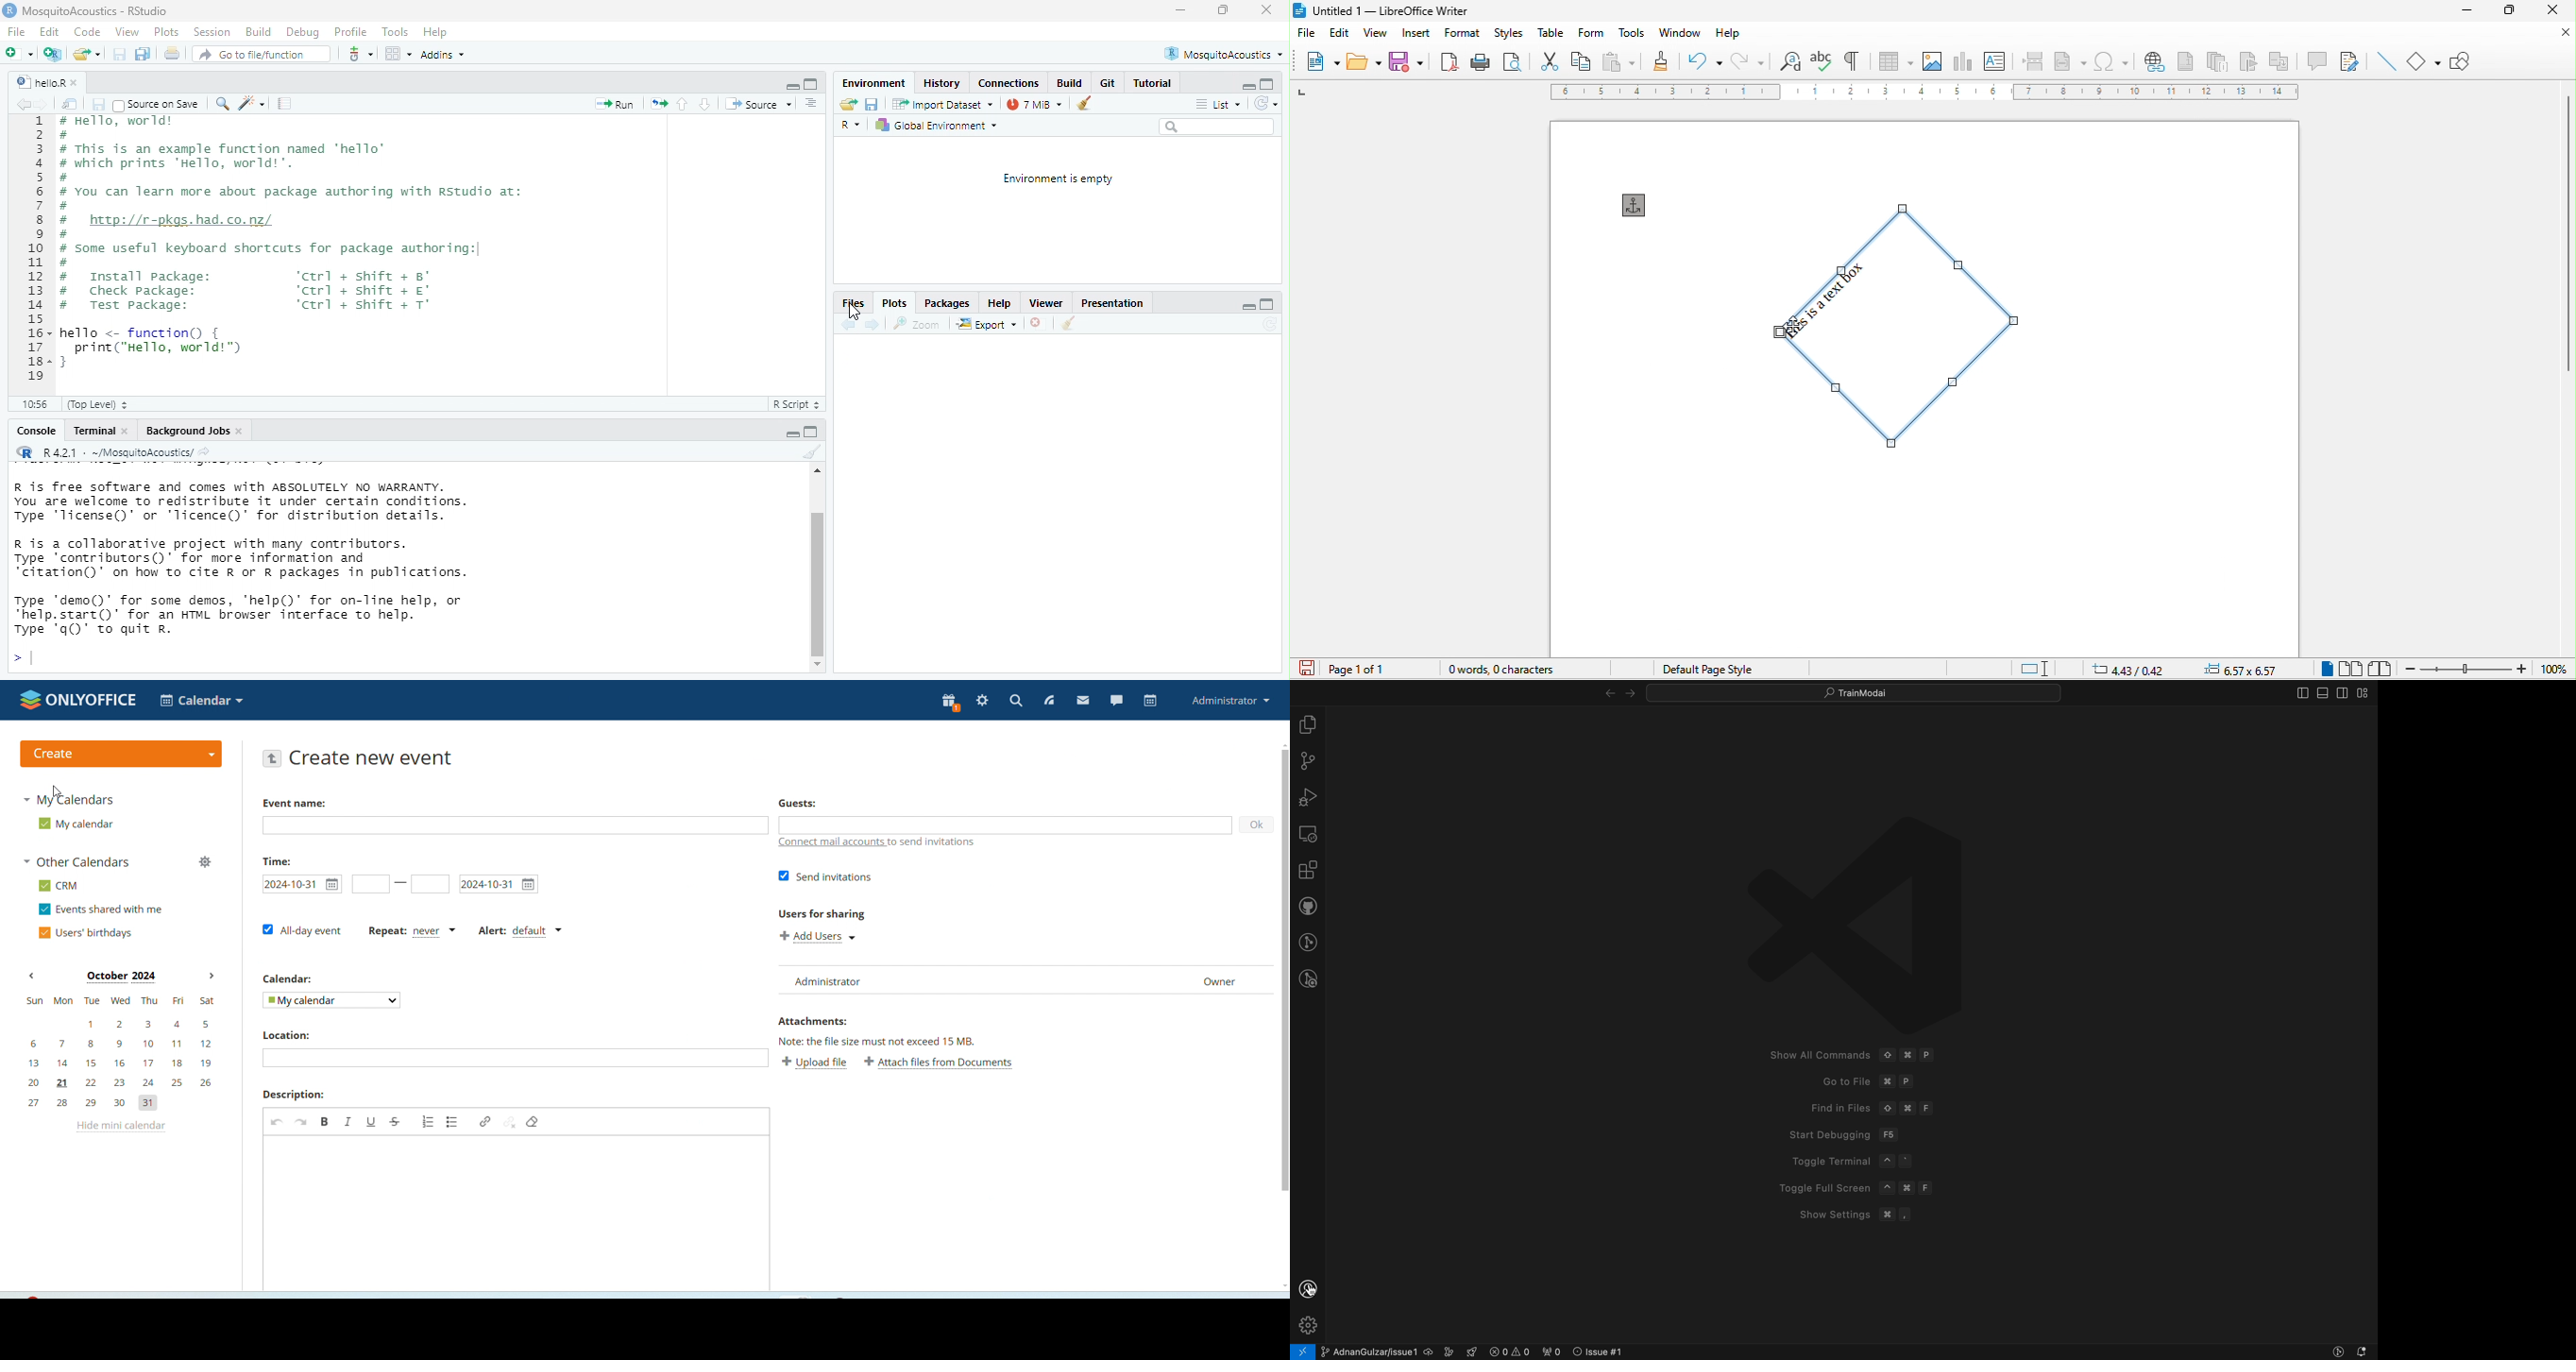  Describe the element at coordinates (895, 303) in the screenshot. I see ` Plots` at that location.